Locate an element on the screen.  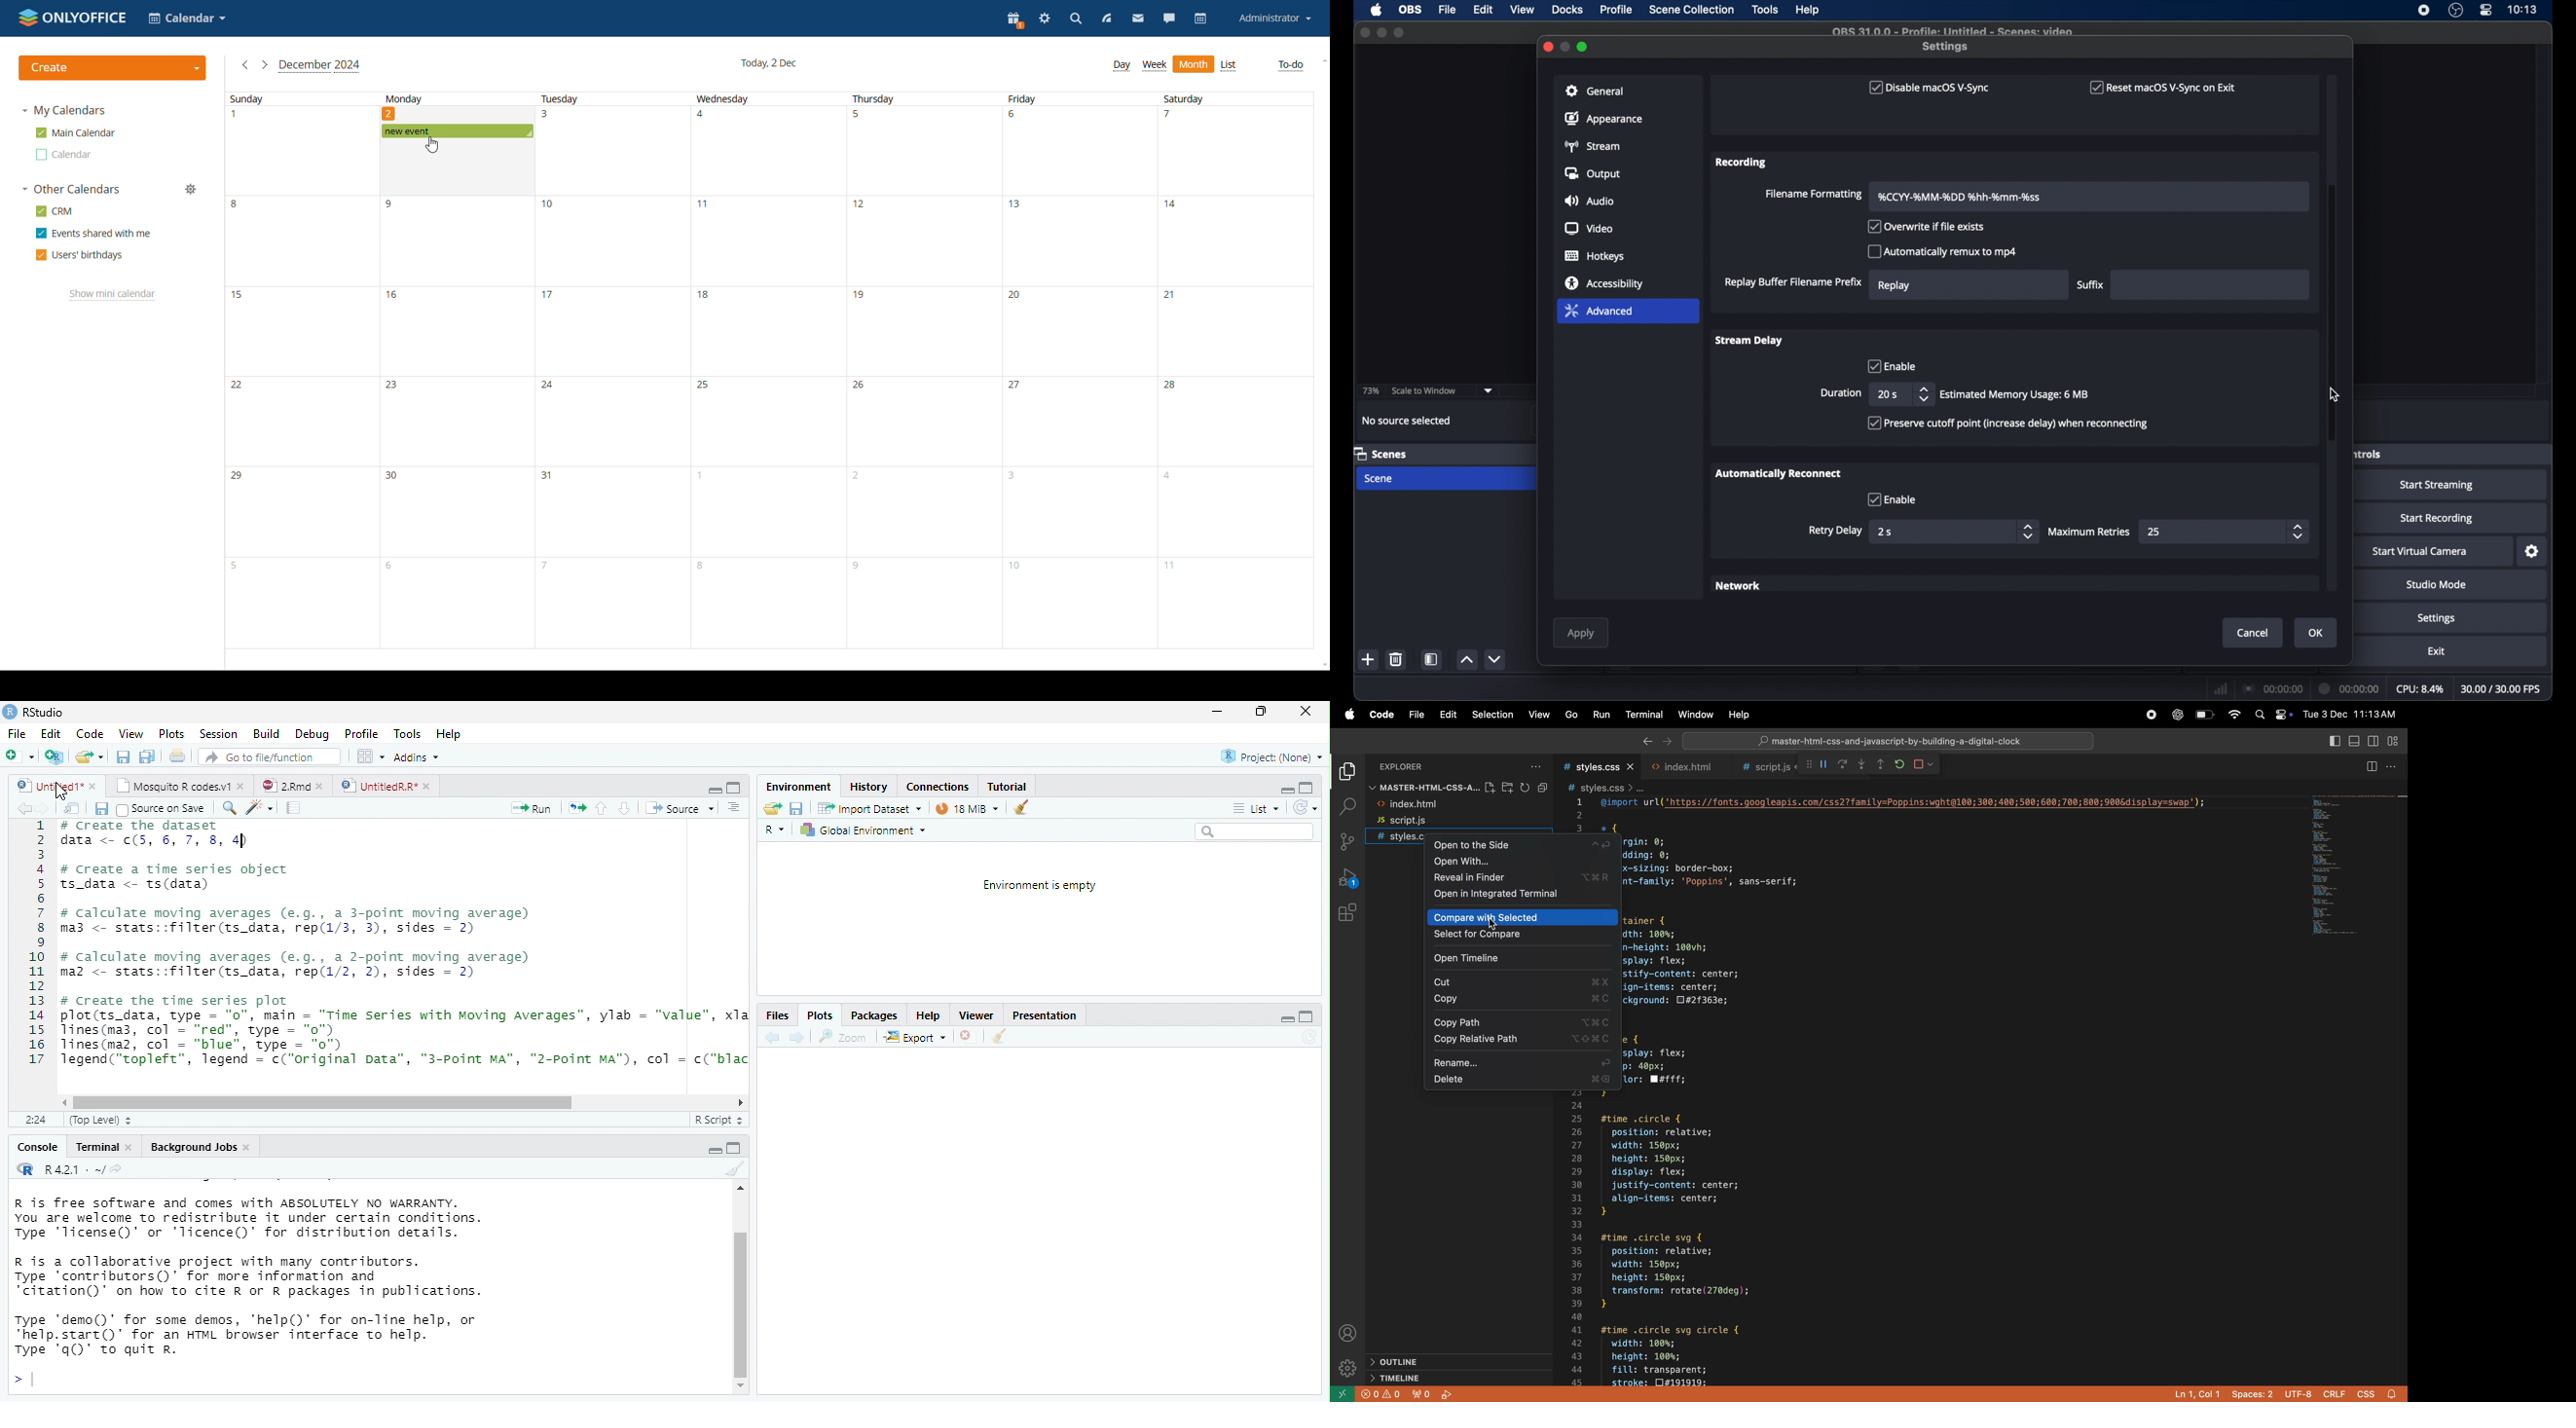
20 s is located at coordinates (1887, 394).